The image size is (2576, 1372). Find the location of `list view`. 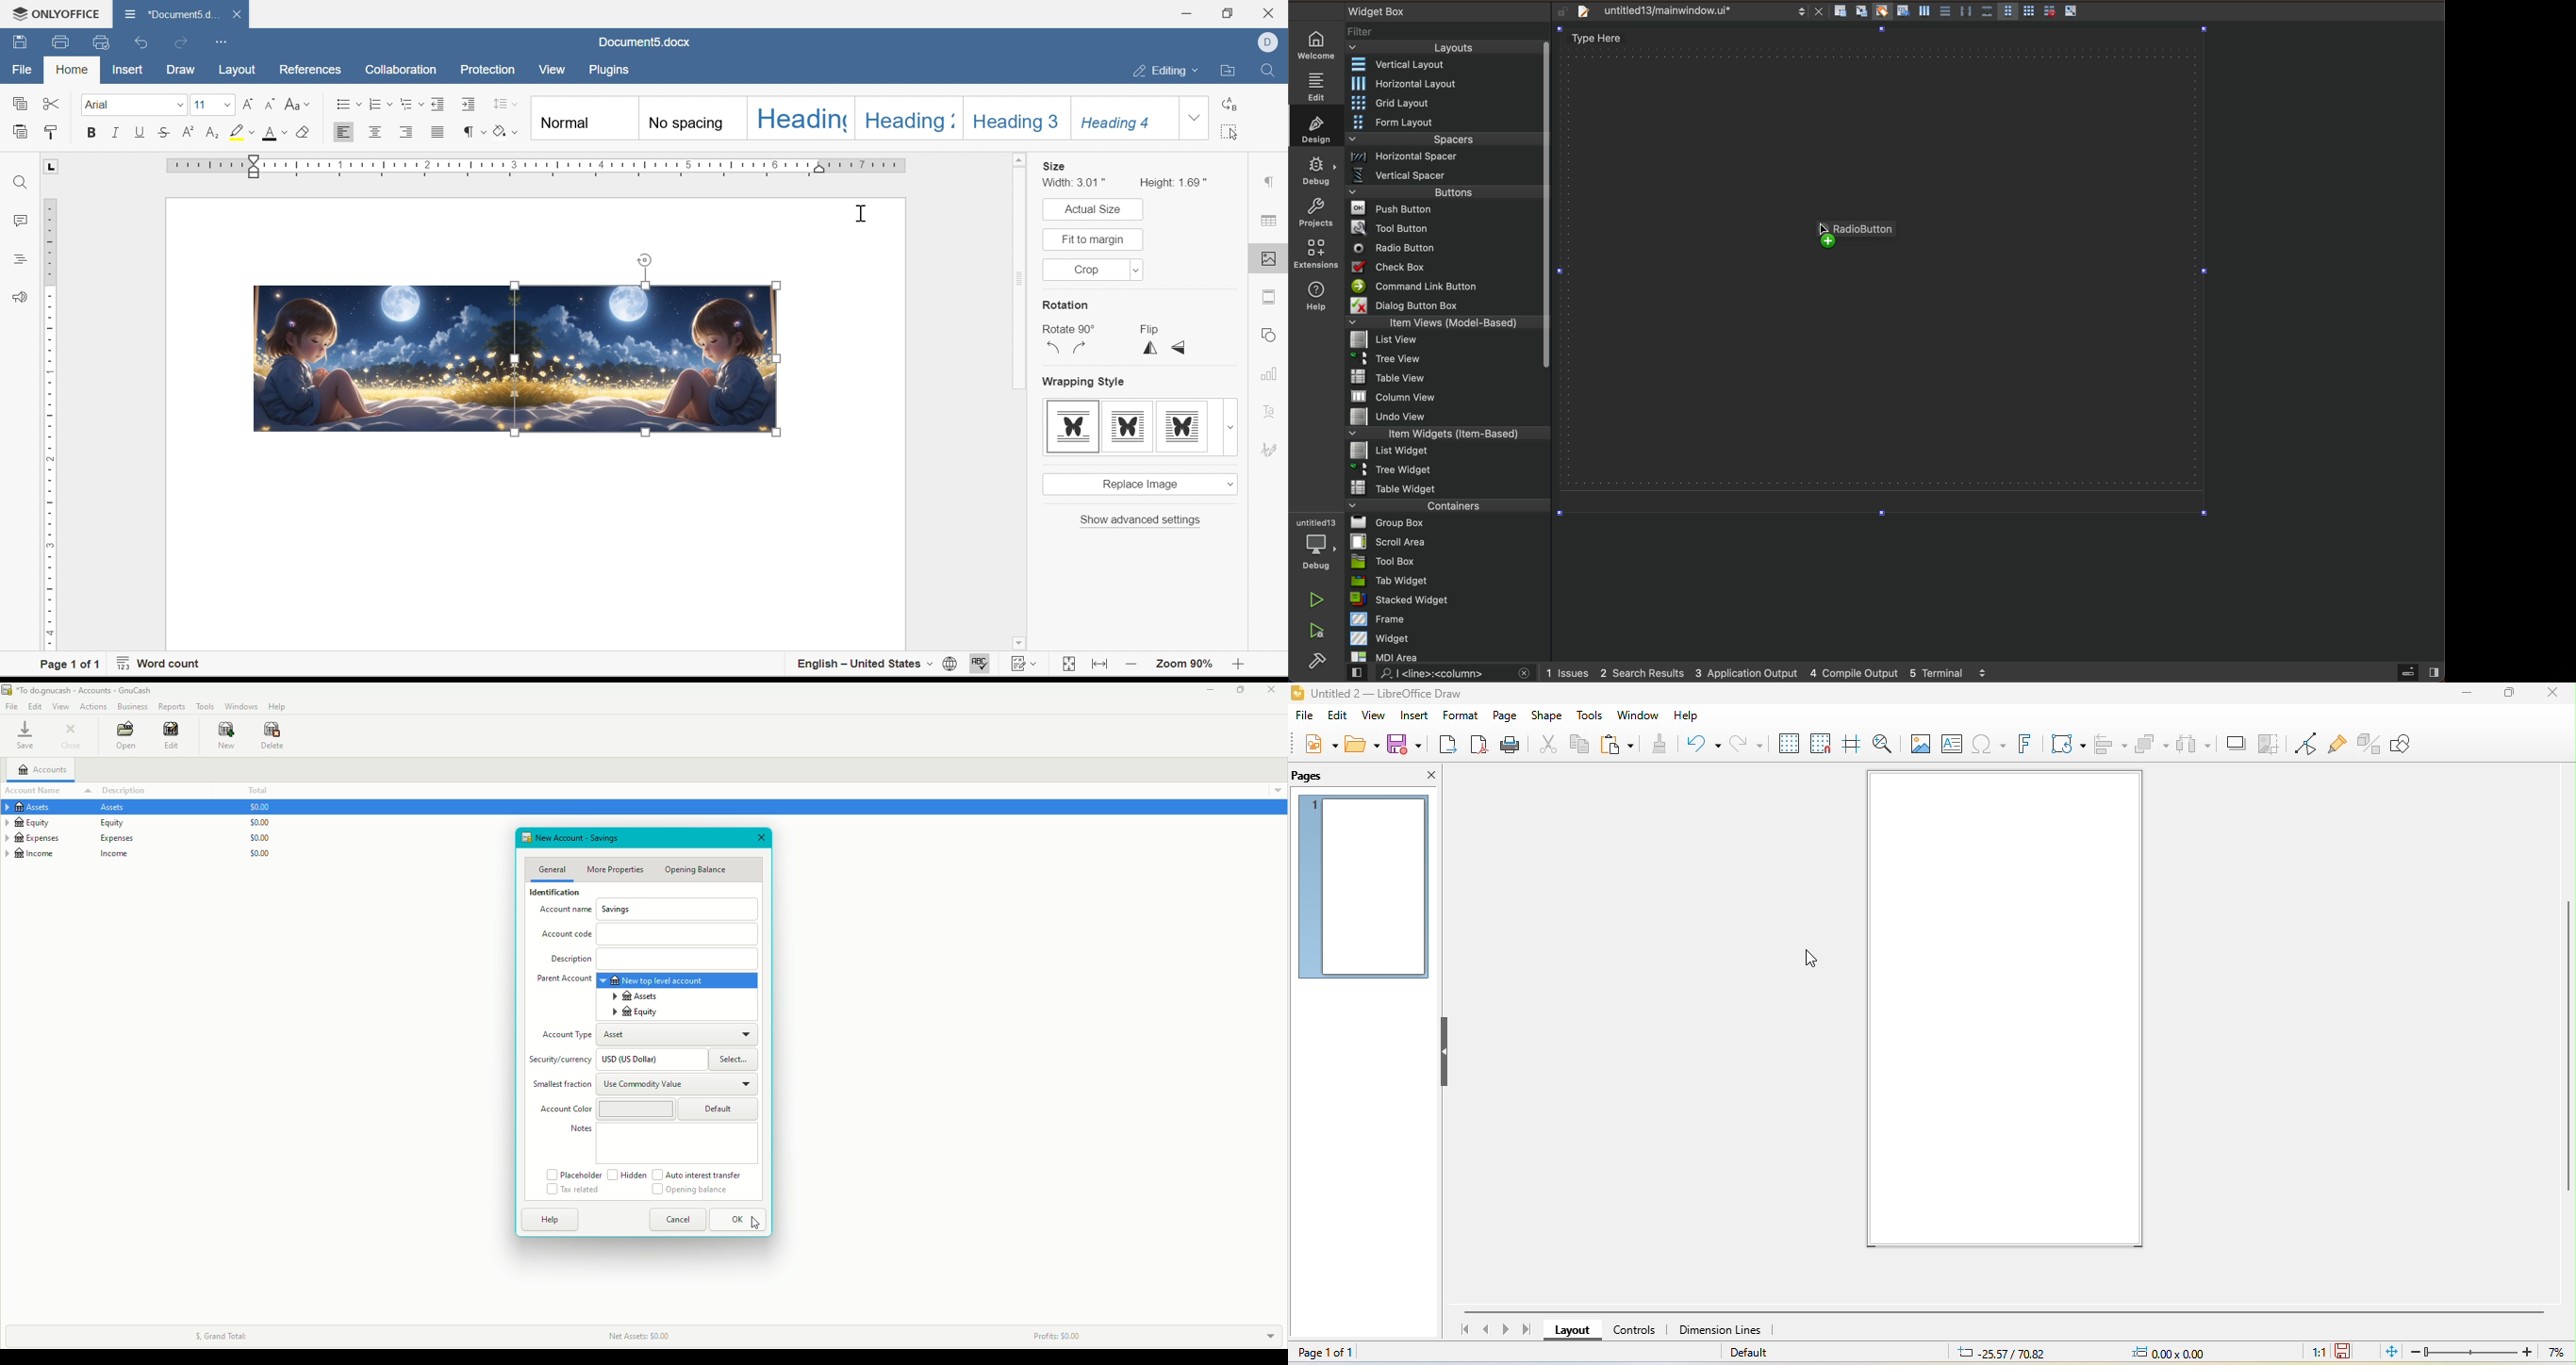

list view is located at coordinates (1442, 343).